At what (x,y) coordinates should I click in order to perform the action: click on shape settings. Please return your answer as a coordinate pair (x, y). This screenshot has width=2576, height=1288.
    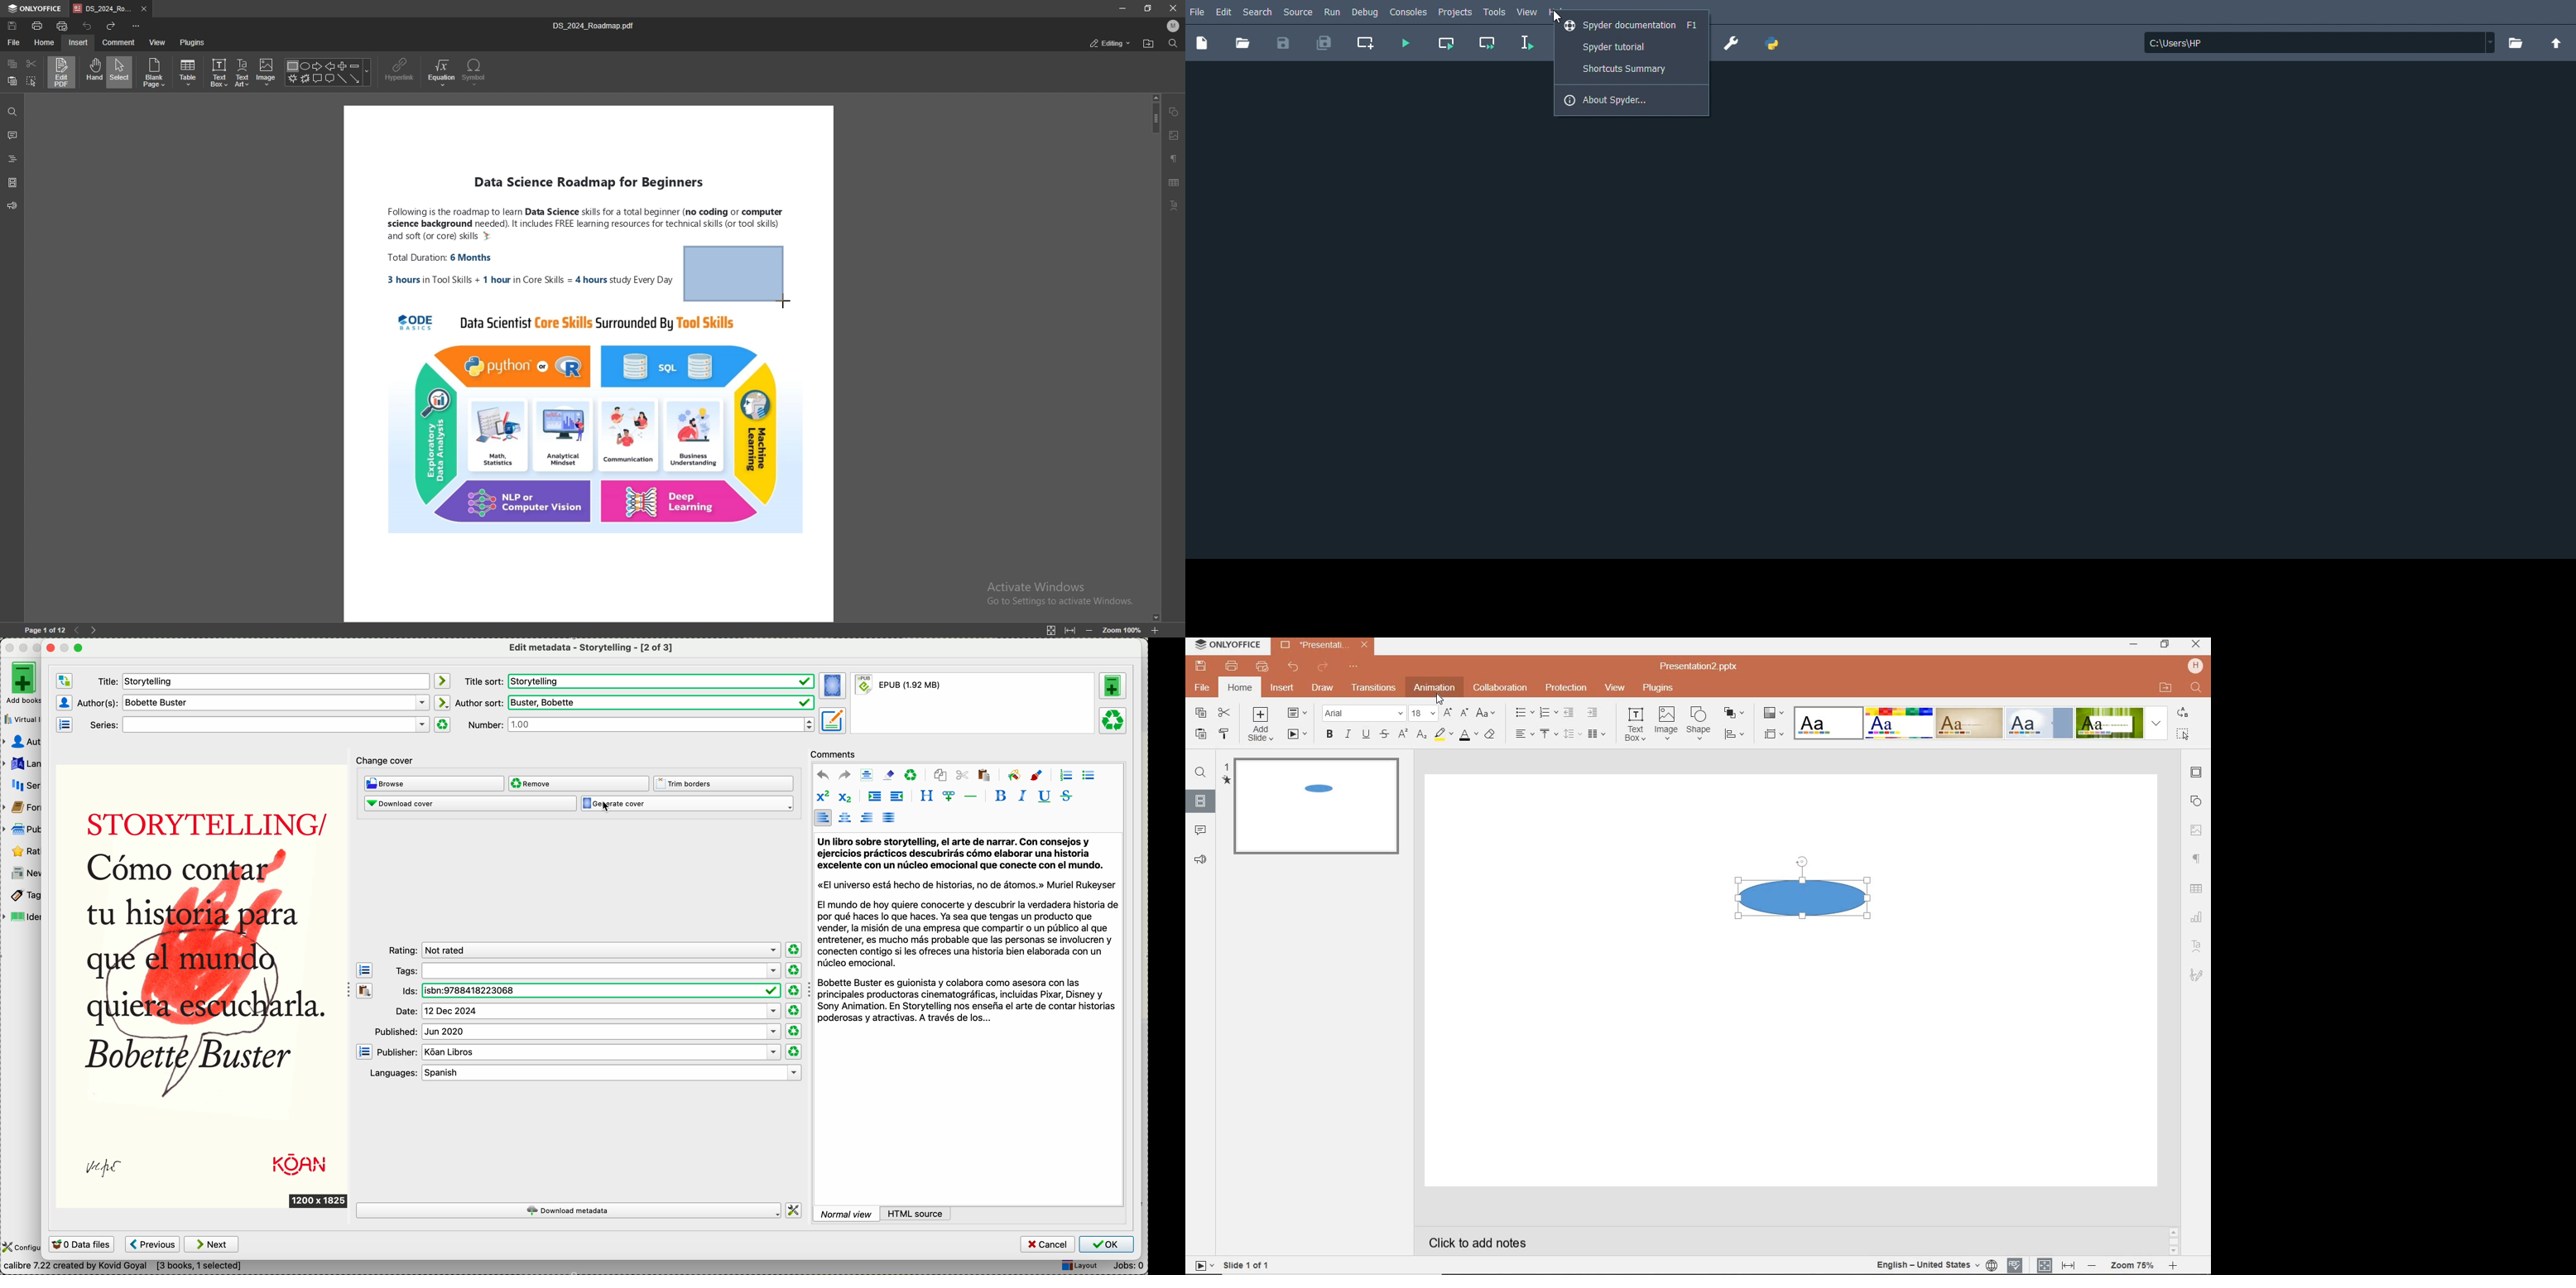
    Looking at the image, I should click on (2196, 801).